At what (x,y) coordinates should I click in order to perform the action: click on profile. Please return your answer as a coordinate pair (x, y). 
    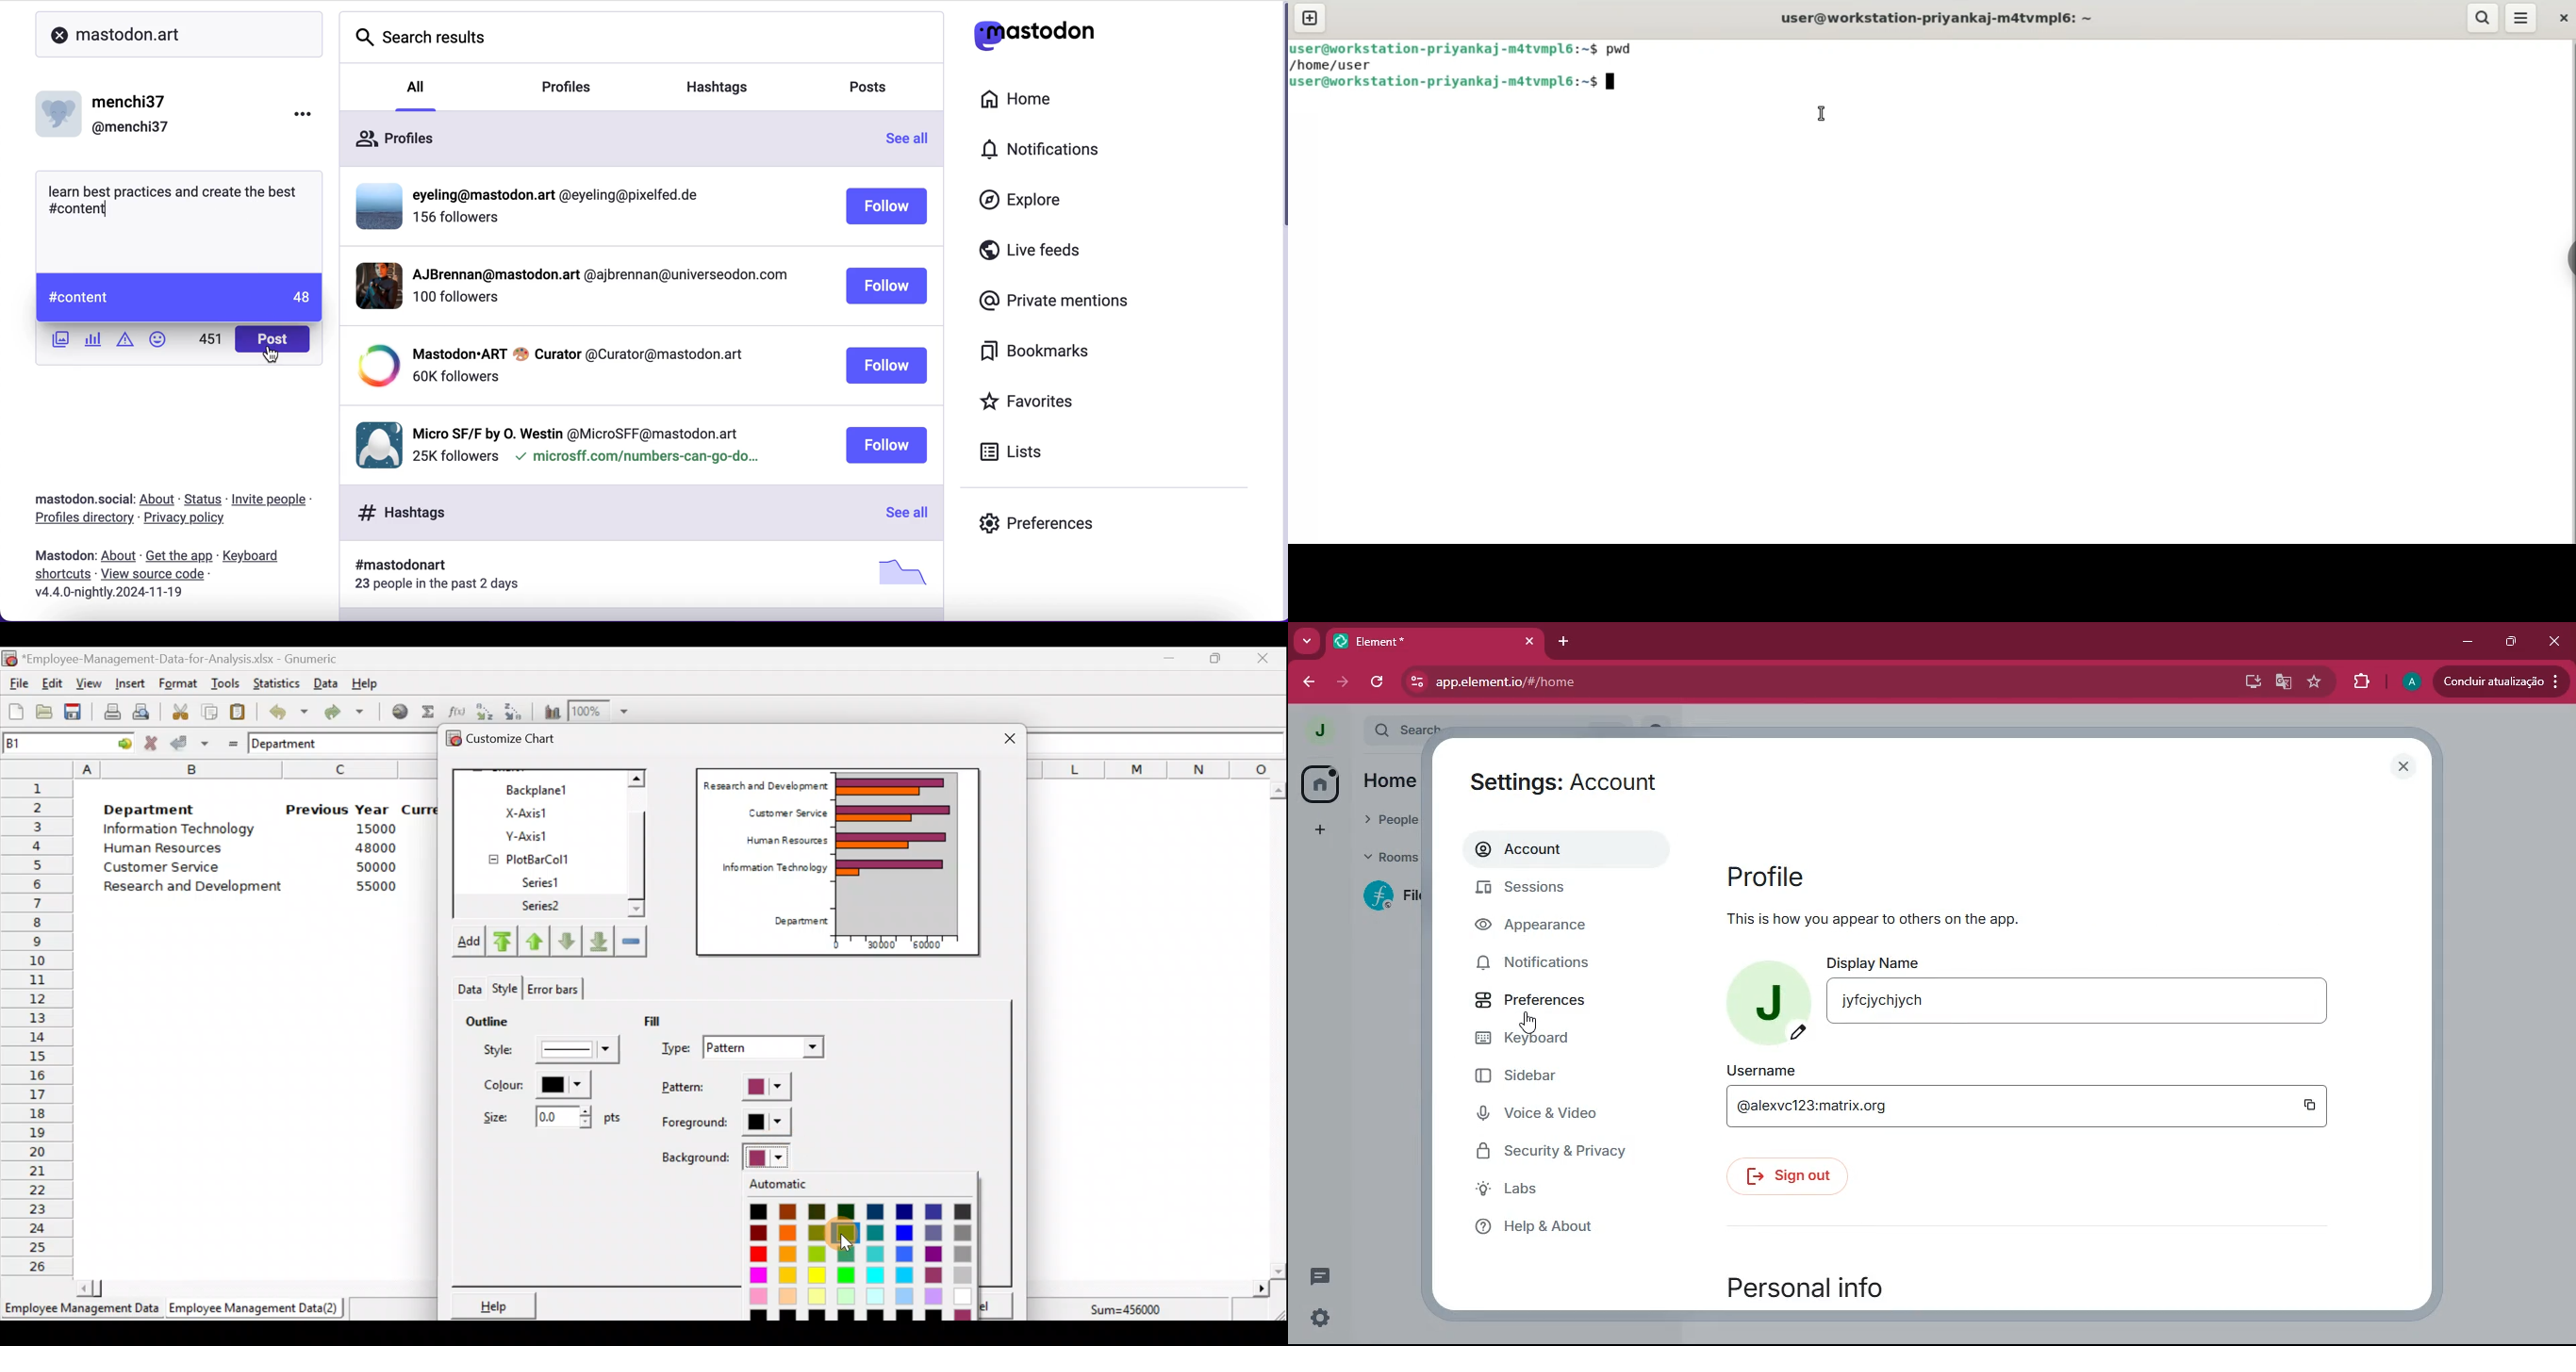
    Looking at the image, I should click on (576, 431).